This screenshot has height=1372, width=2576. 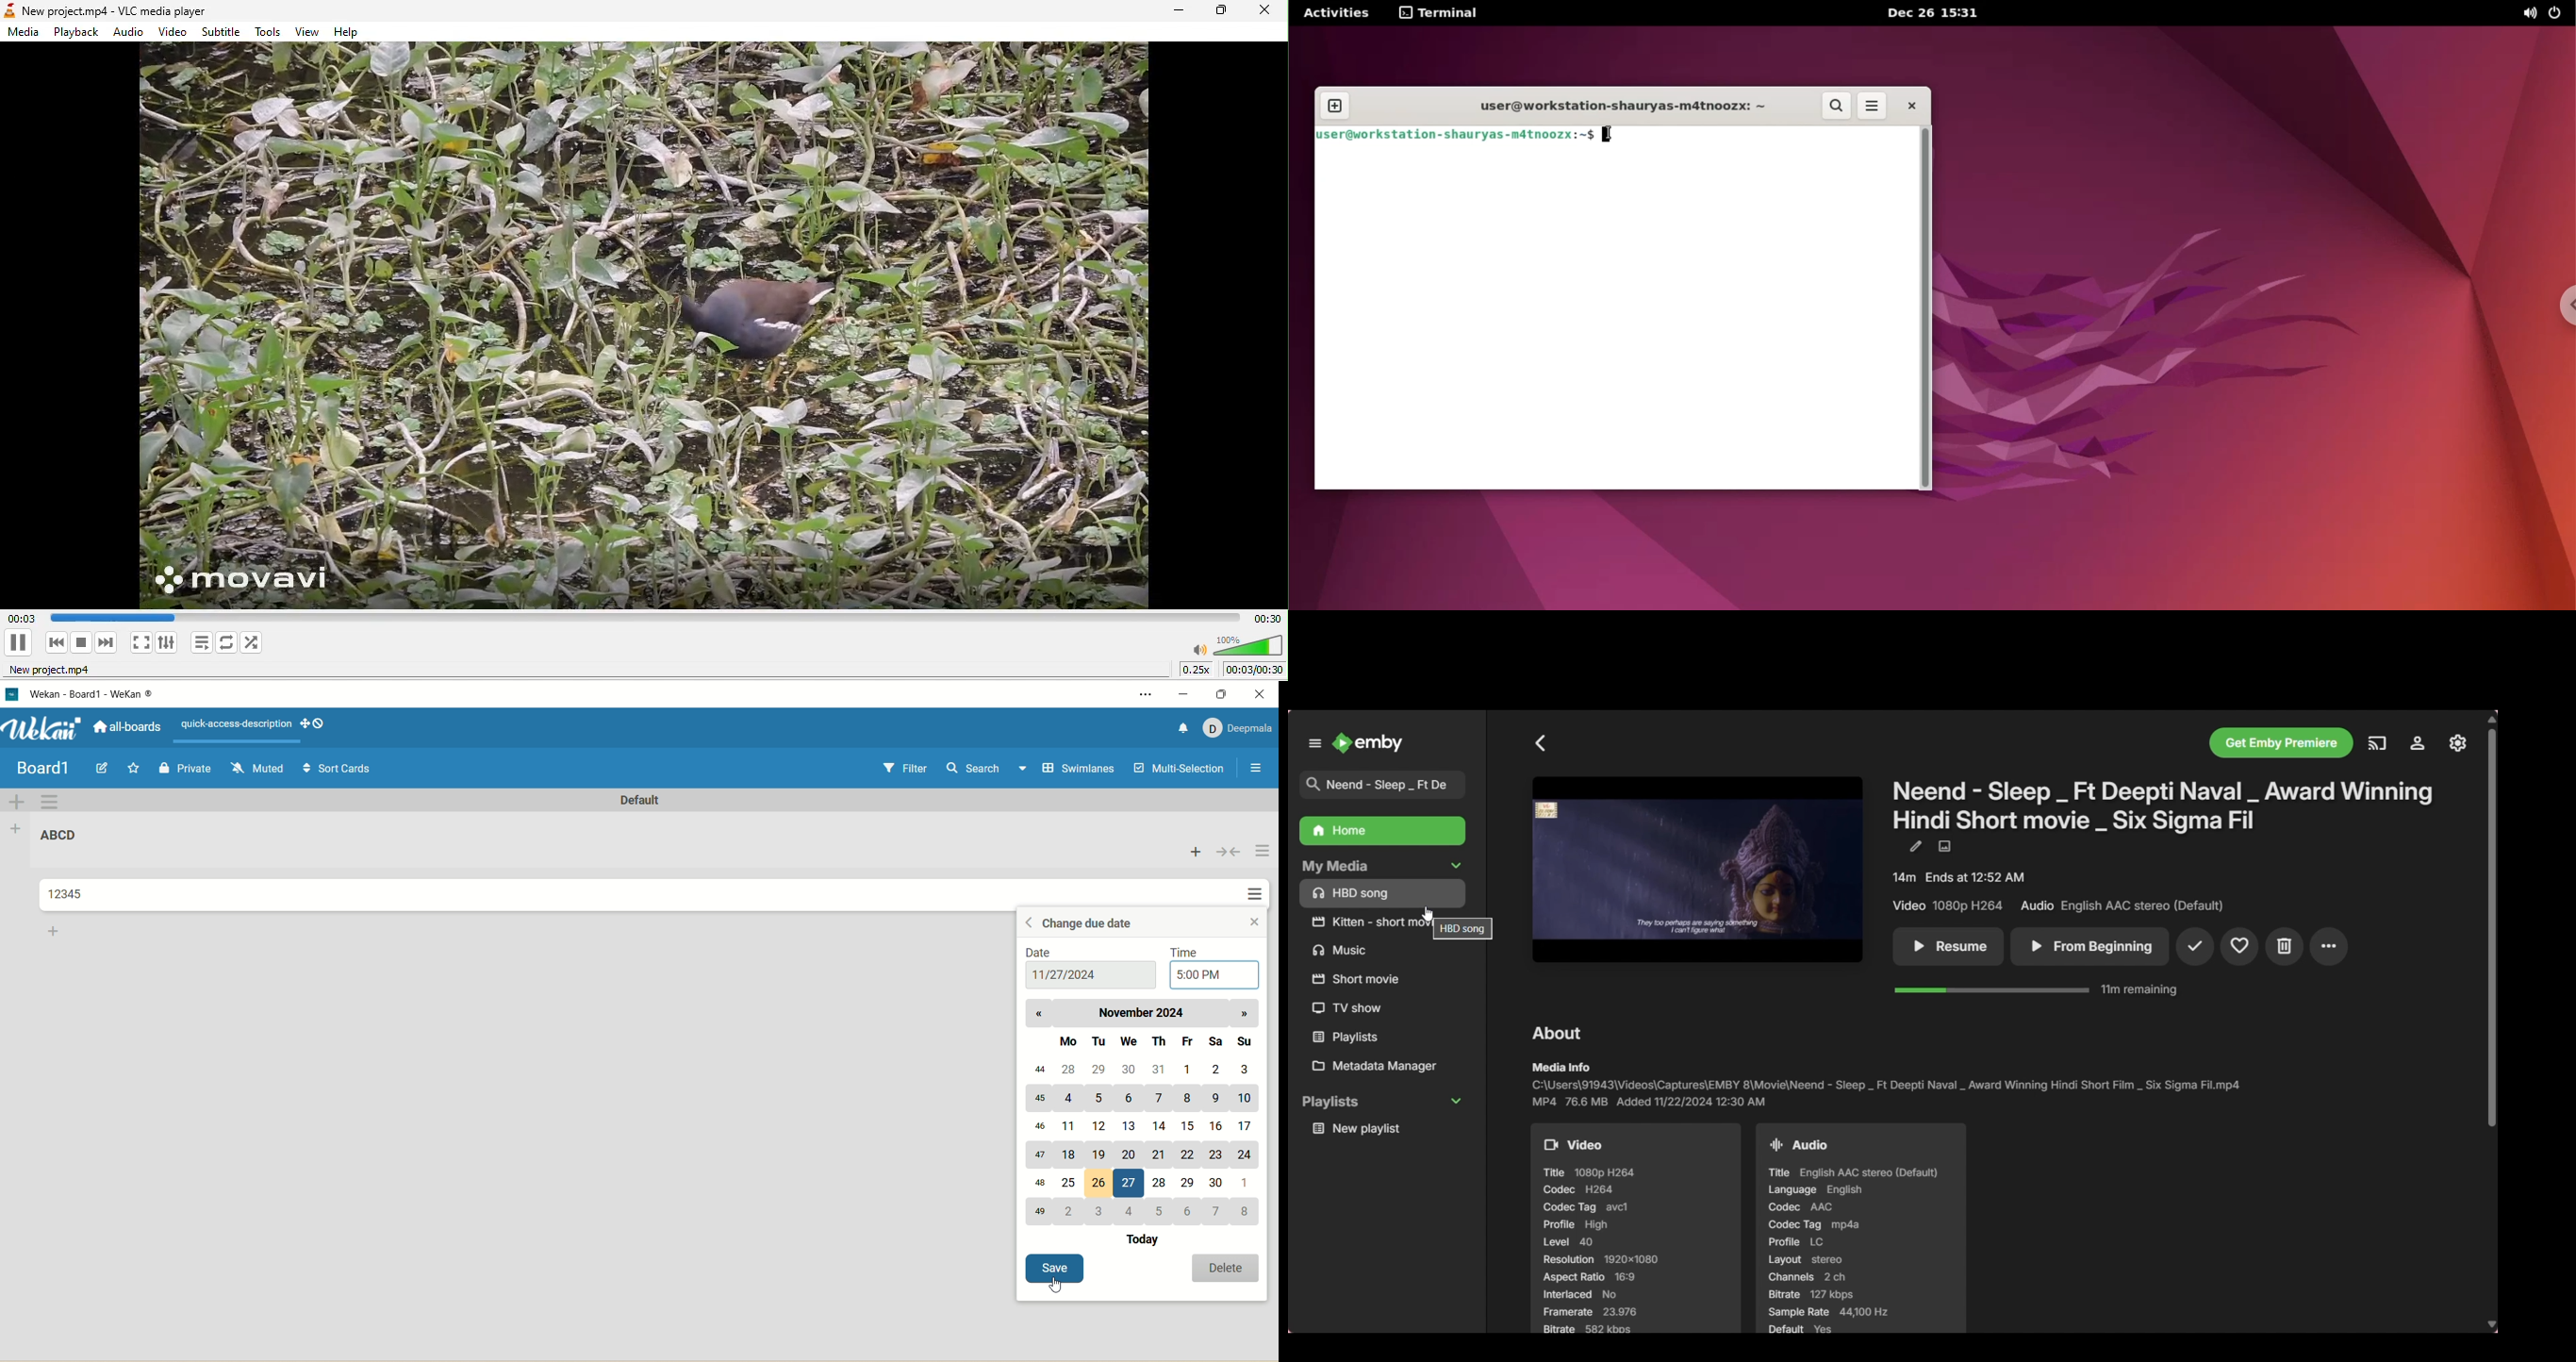 I want to click on click to toggle between loop all, so click(x=227, y=643).